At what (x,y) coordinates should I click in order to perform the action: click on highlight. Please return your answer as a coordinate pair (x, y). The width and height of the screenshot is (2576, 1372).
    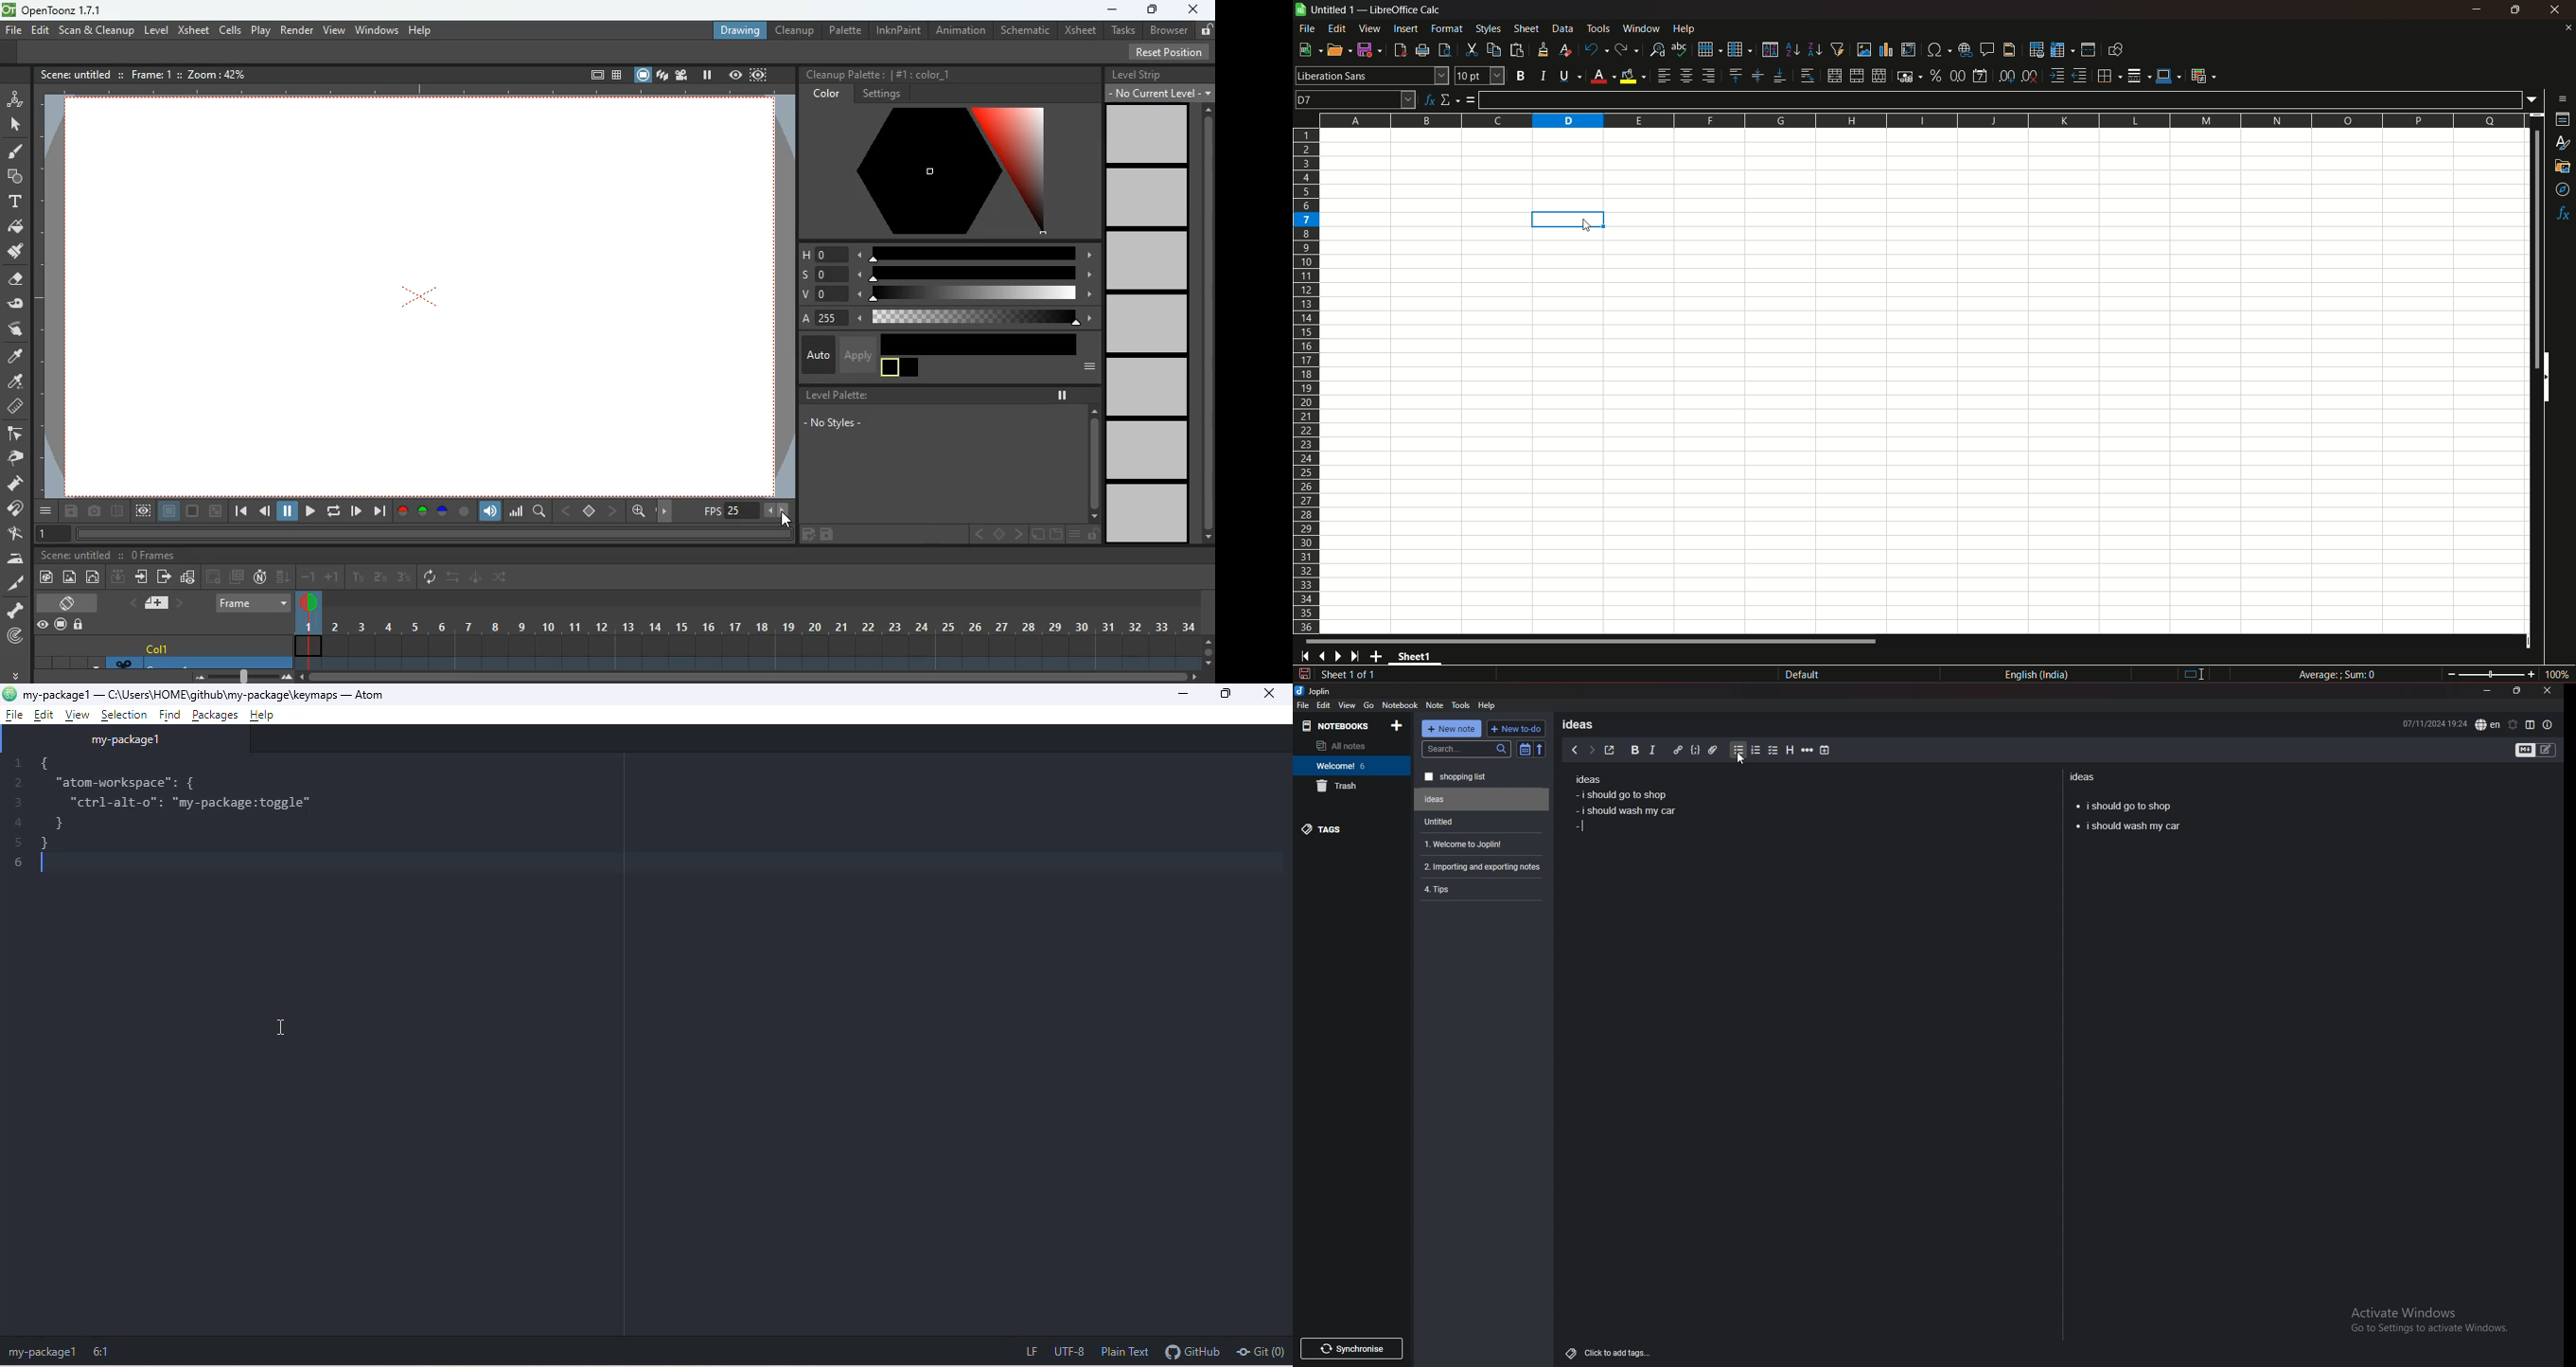
    Looking at the image, I should click on (1569, 219).